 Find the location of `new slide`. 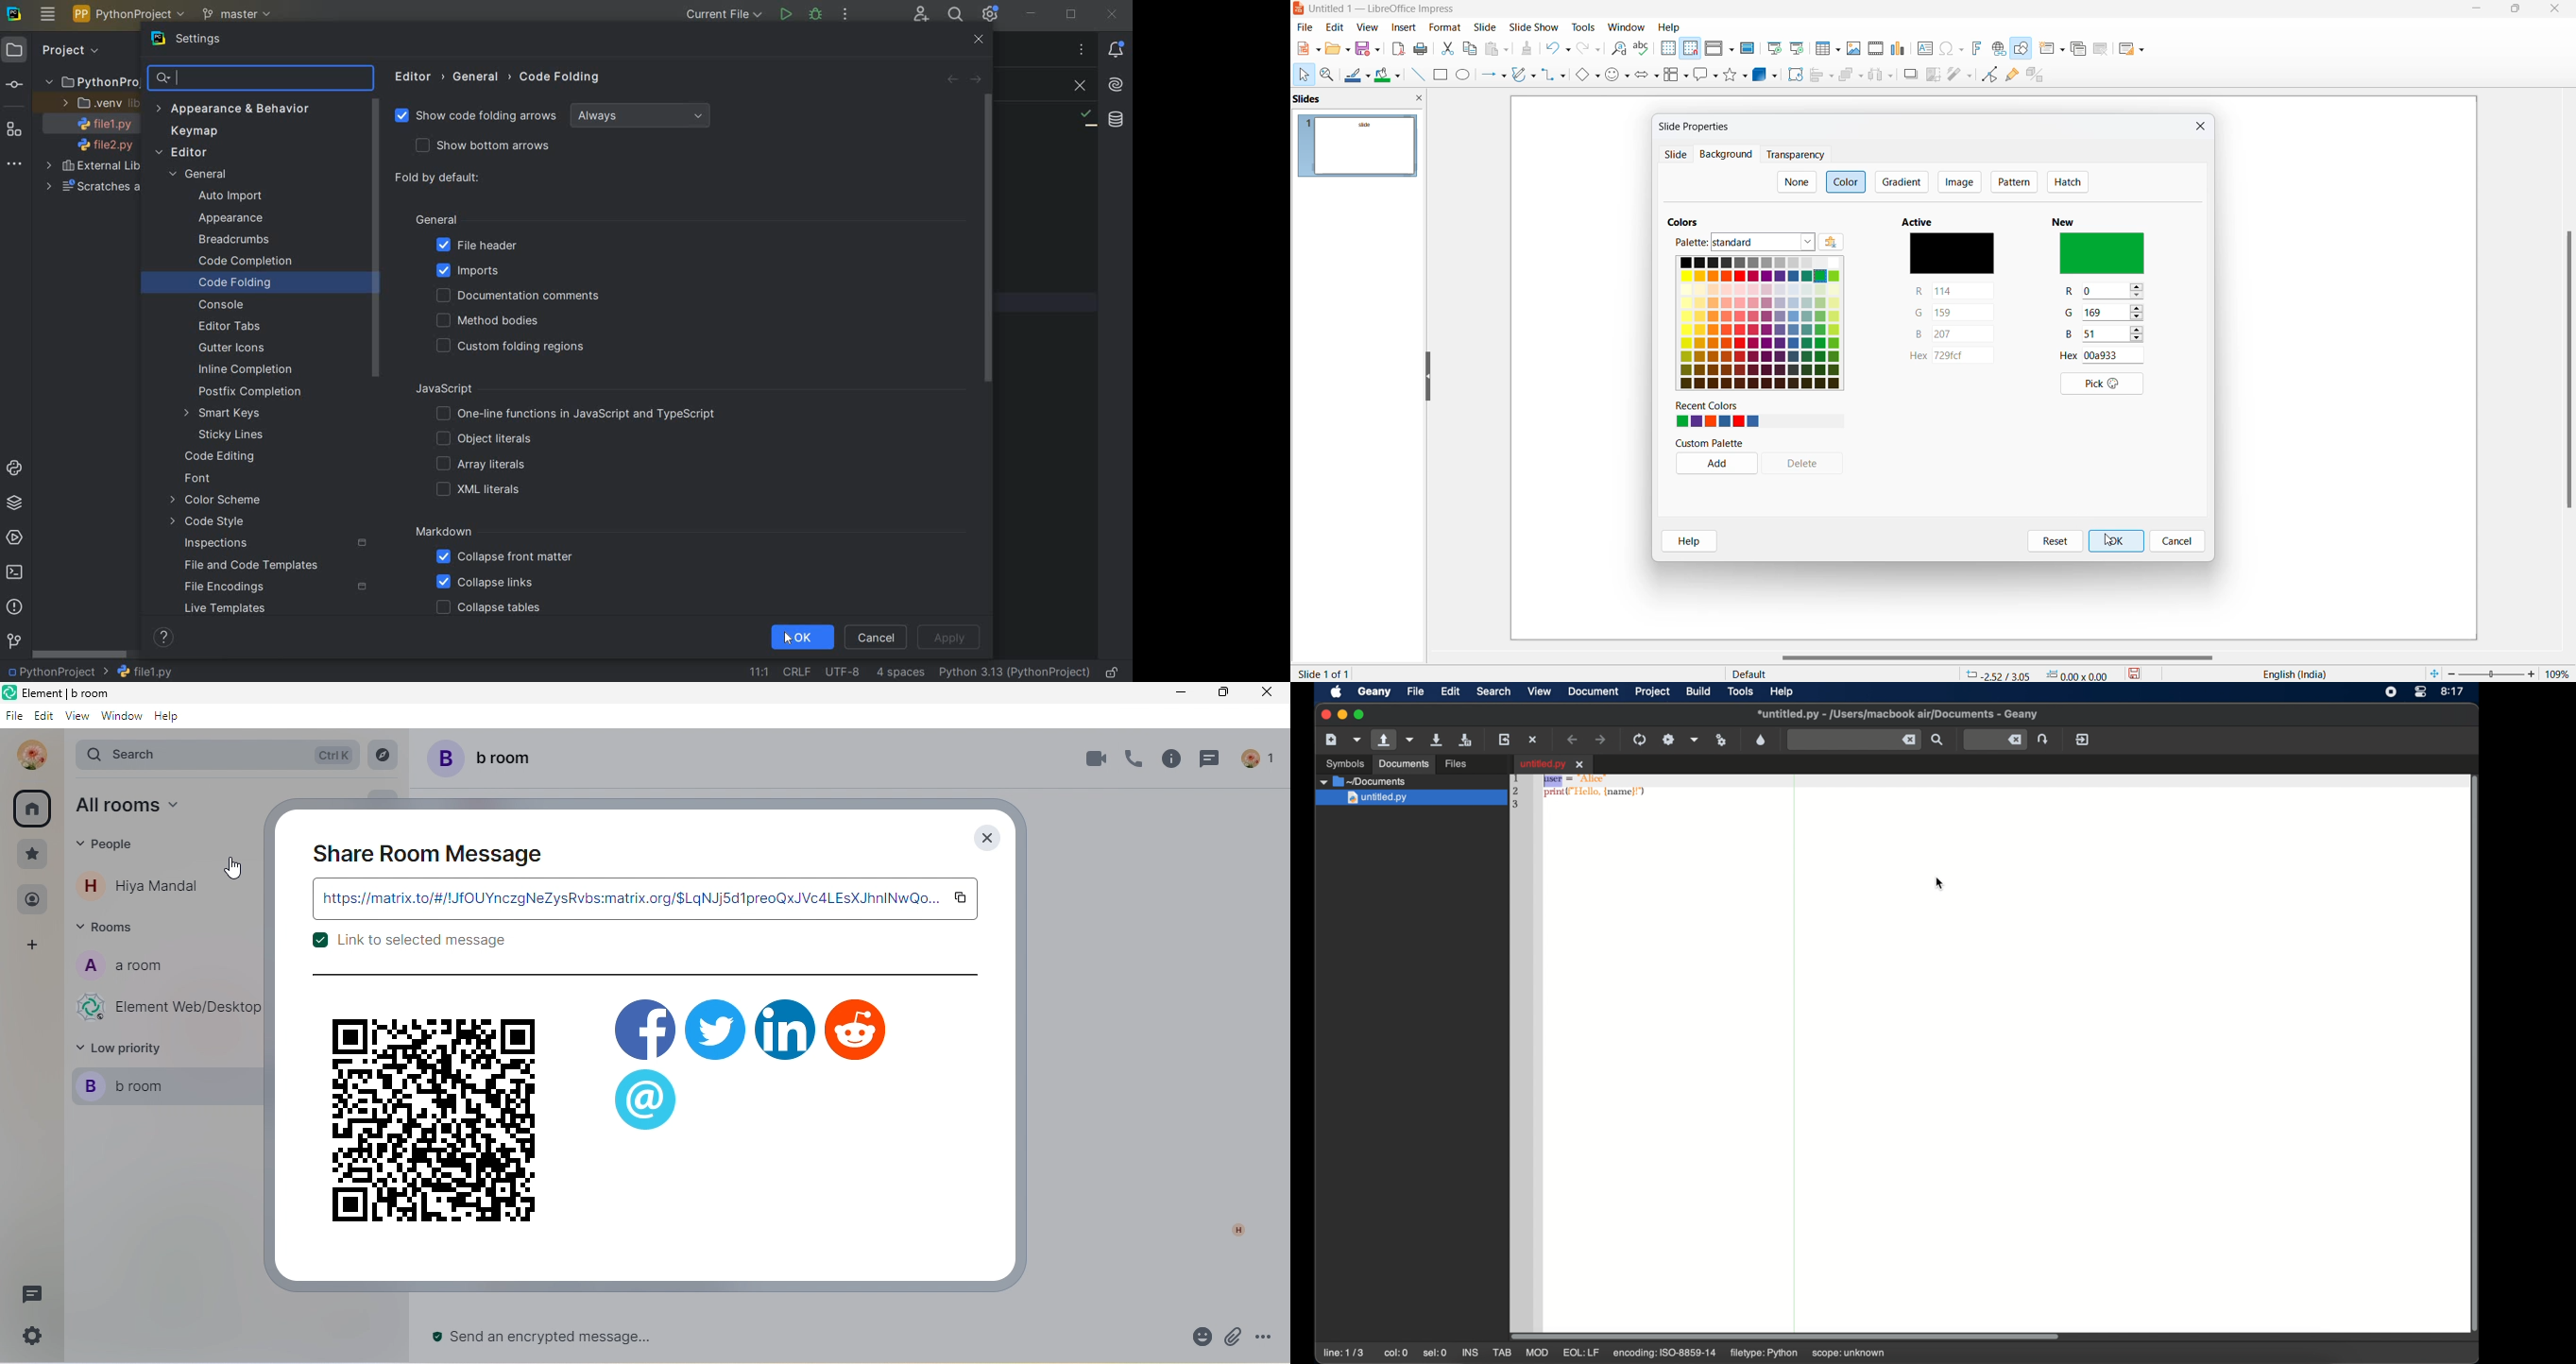

new slide is located at coordinates (2052, 52).